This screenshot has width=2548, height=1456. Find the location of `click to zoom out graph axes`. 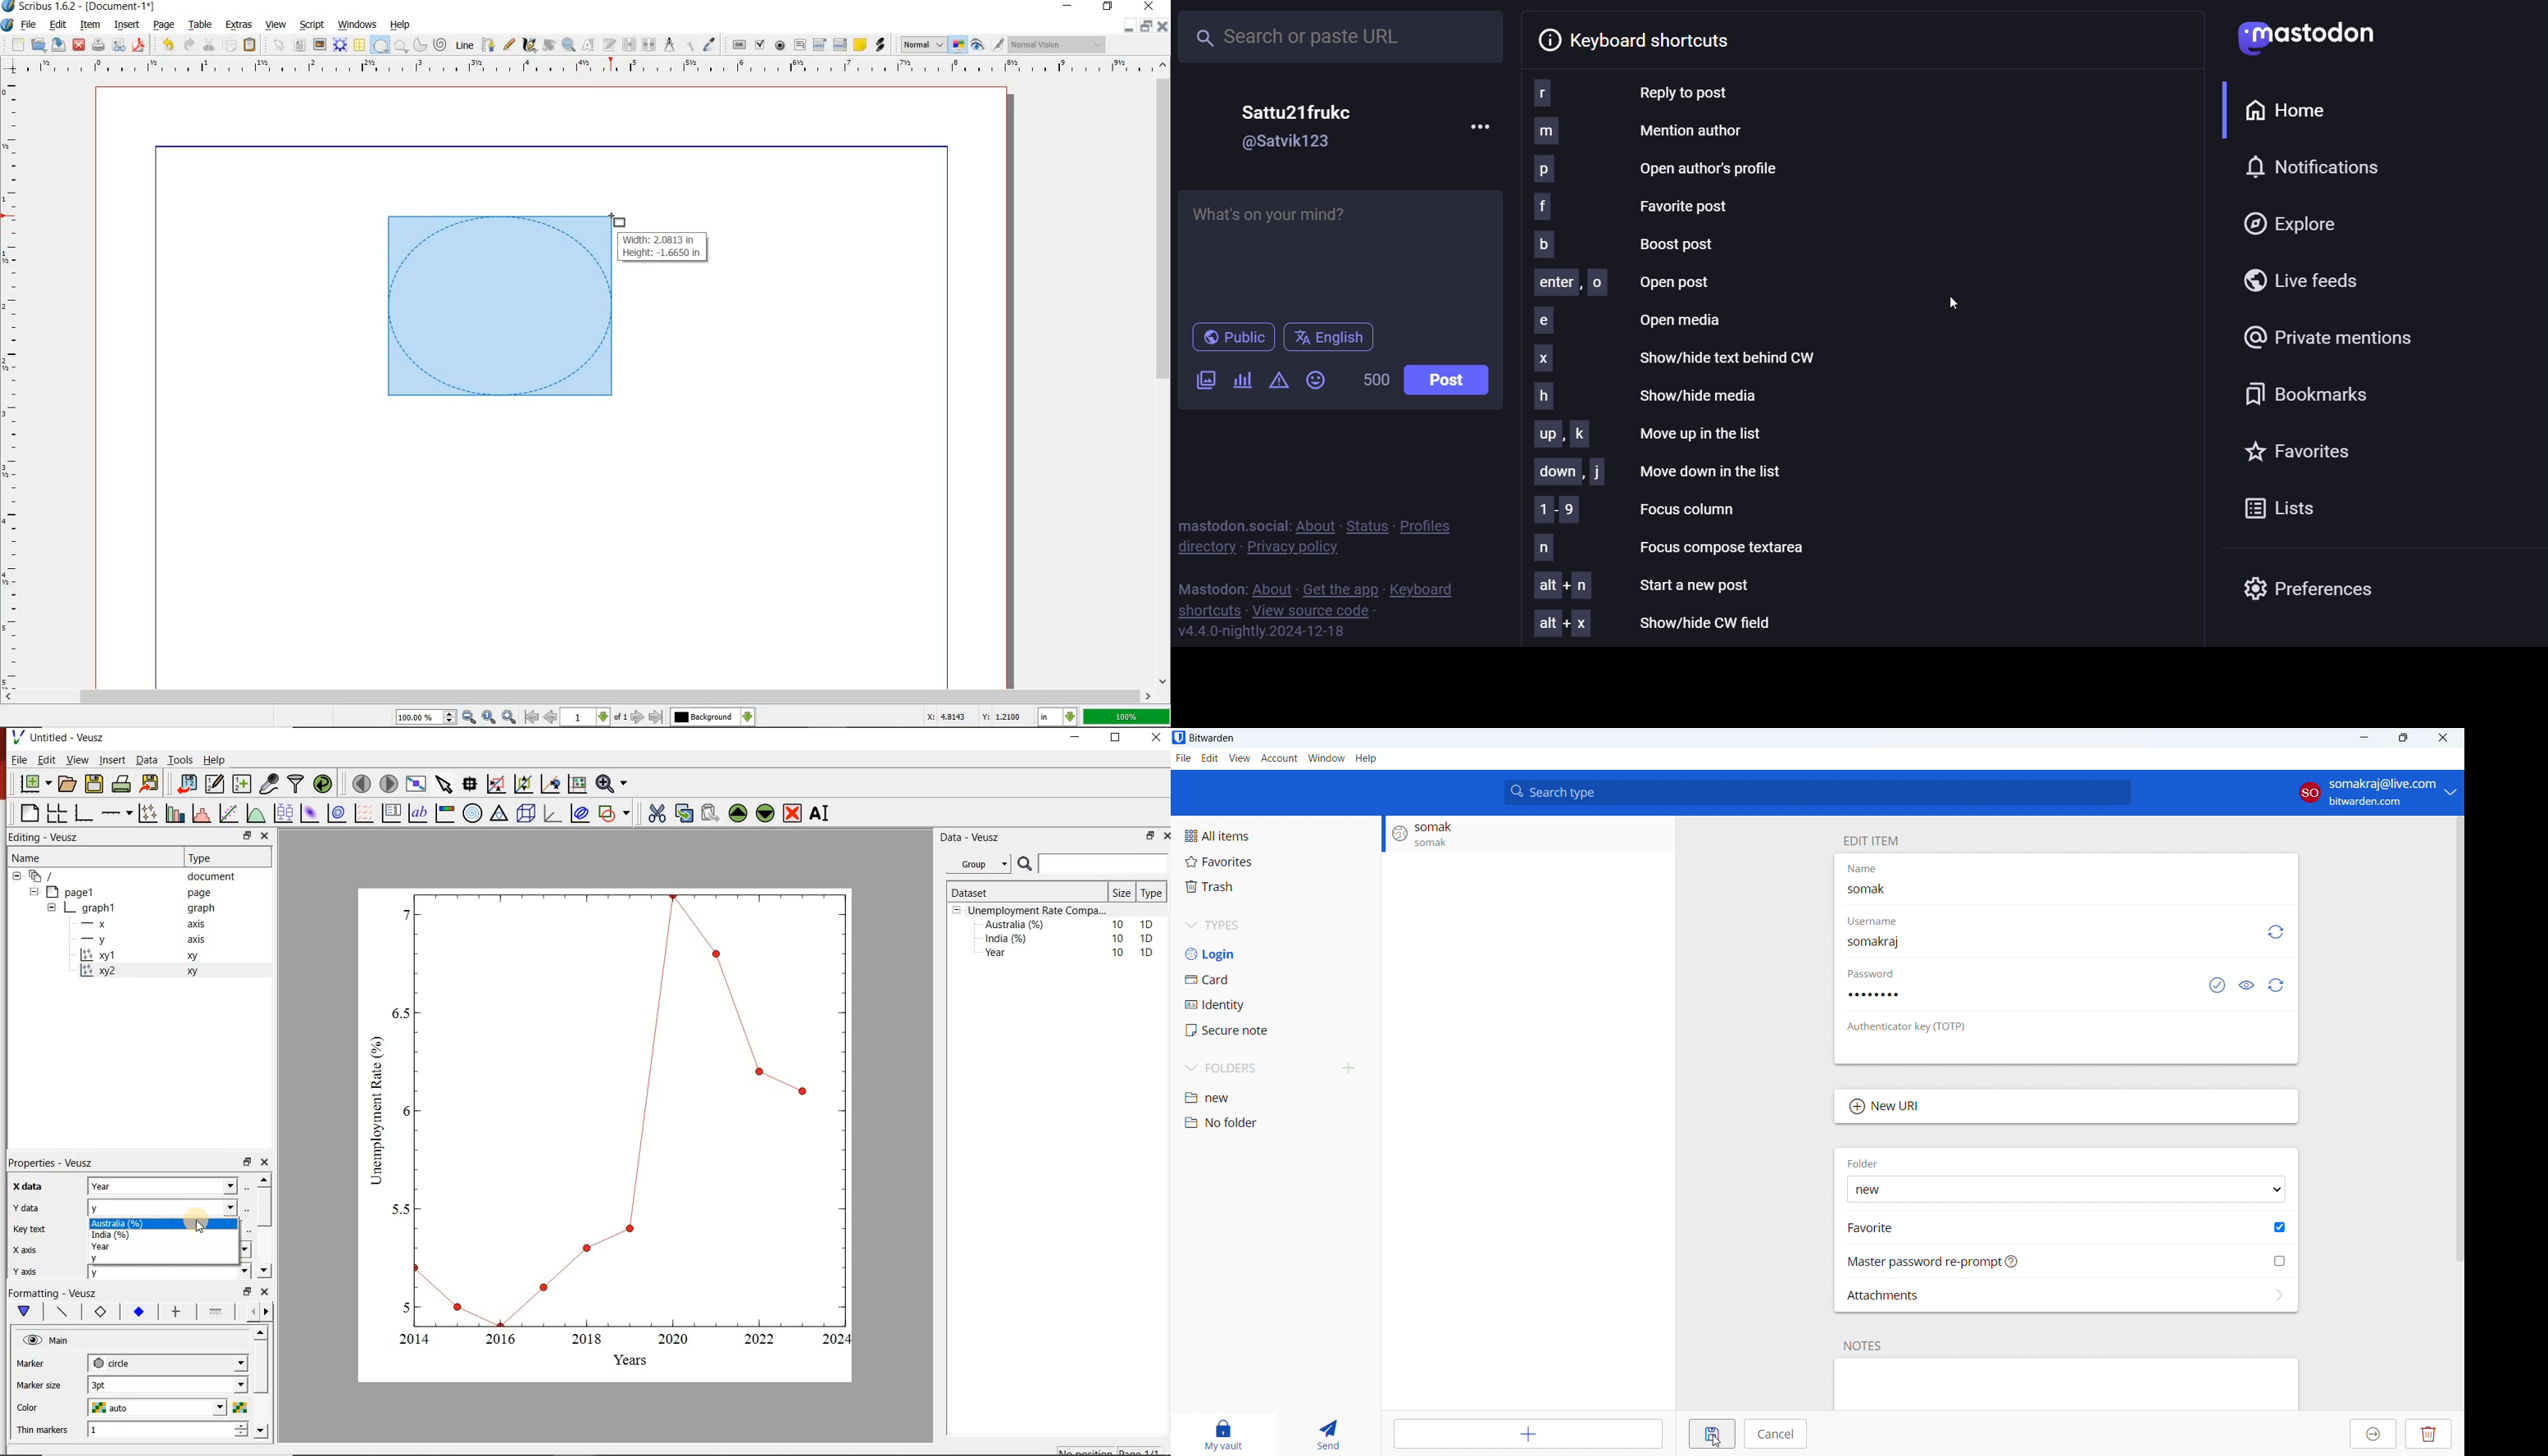

click to zoom out graph axes is located at coordinates (524, 782).